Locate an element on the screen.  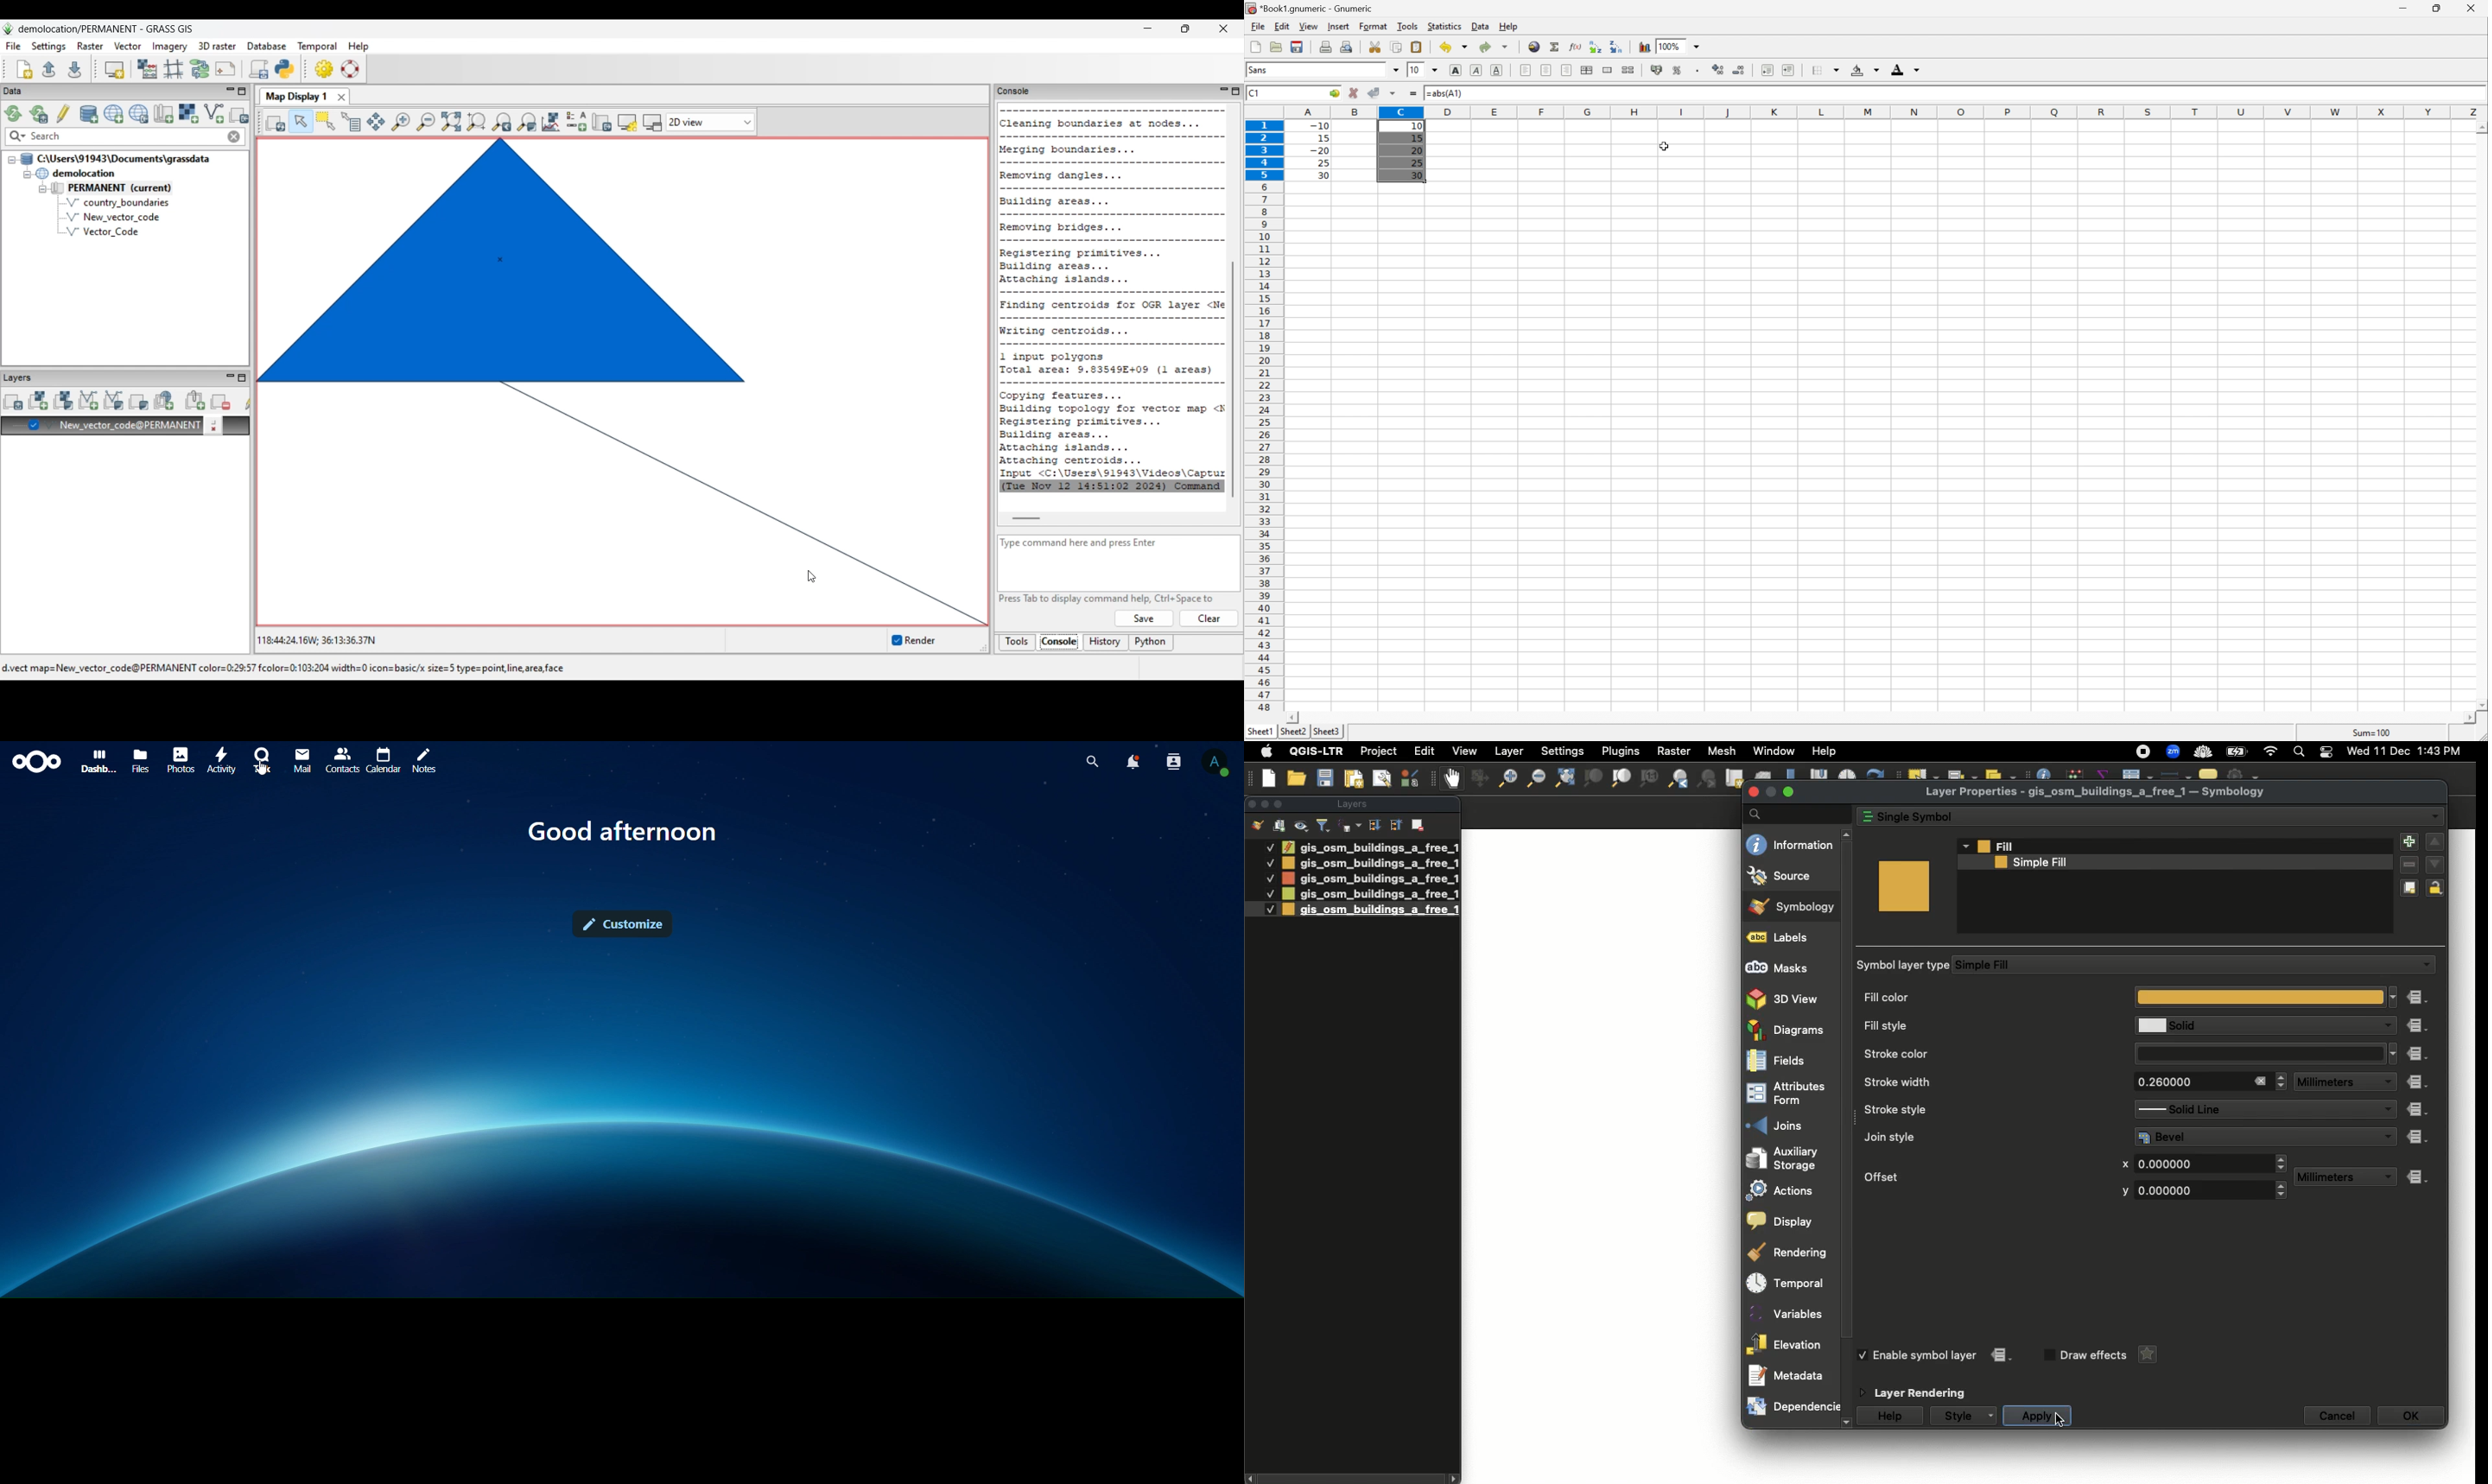
30 is located at coordinates (1418, 177).